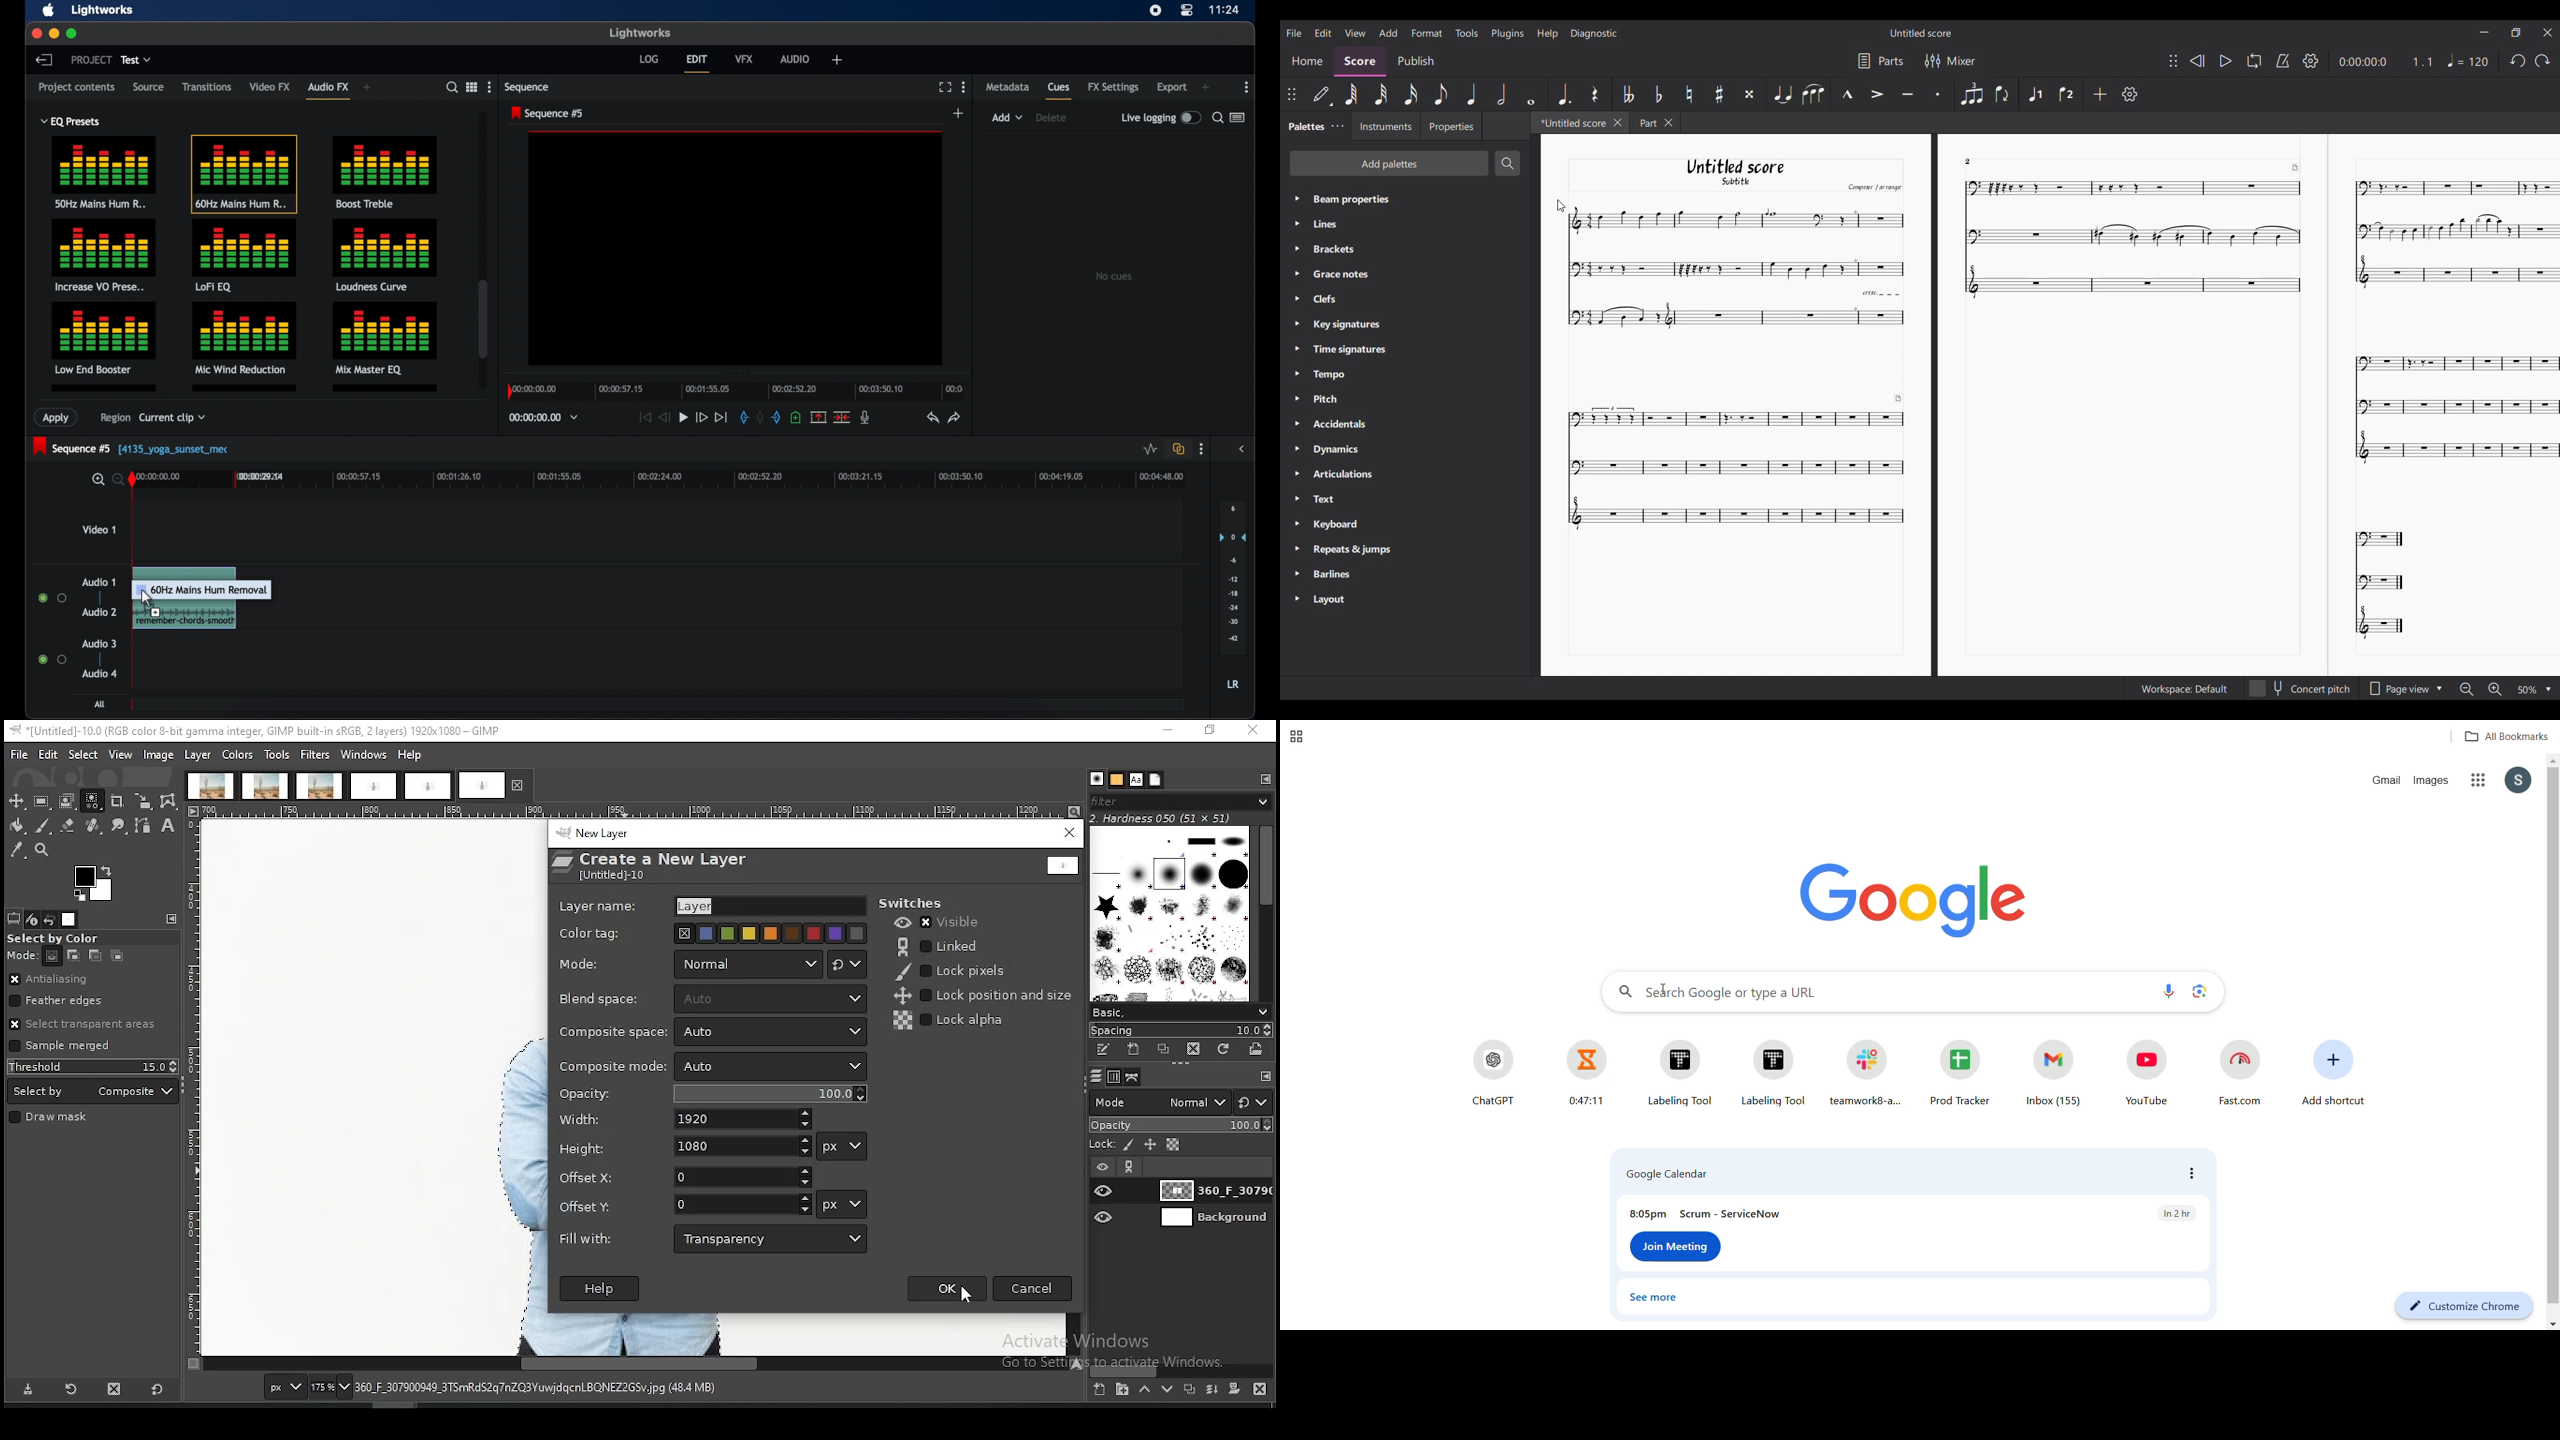 The height and width of the screenshot is (1456, 2576). What do you see at coordinates (328, 90) in the screenshot?
I see `audio fx` at bounding box center [328, 90].